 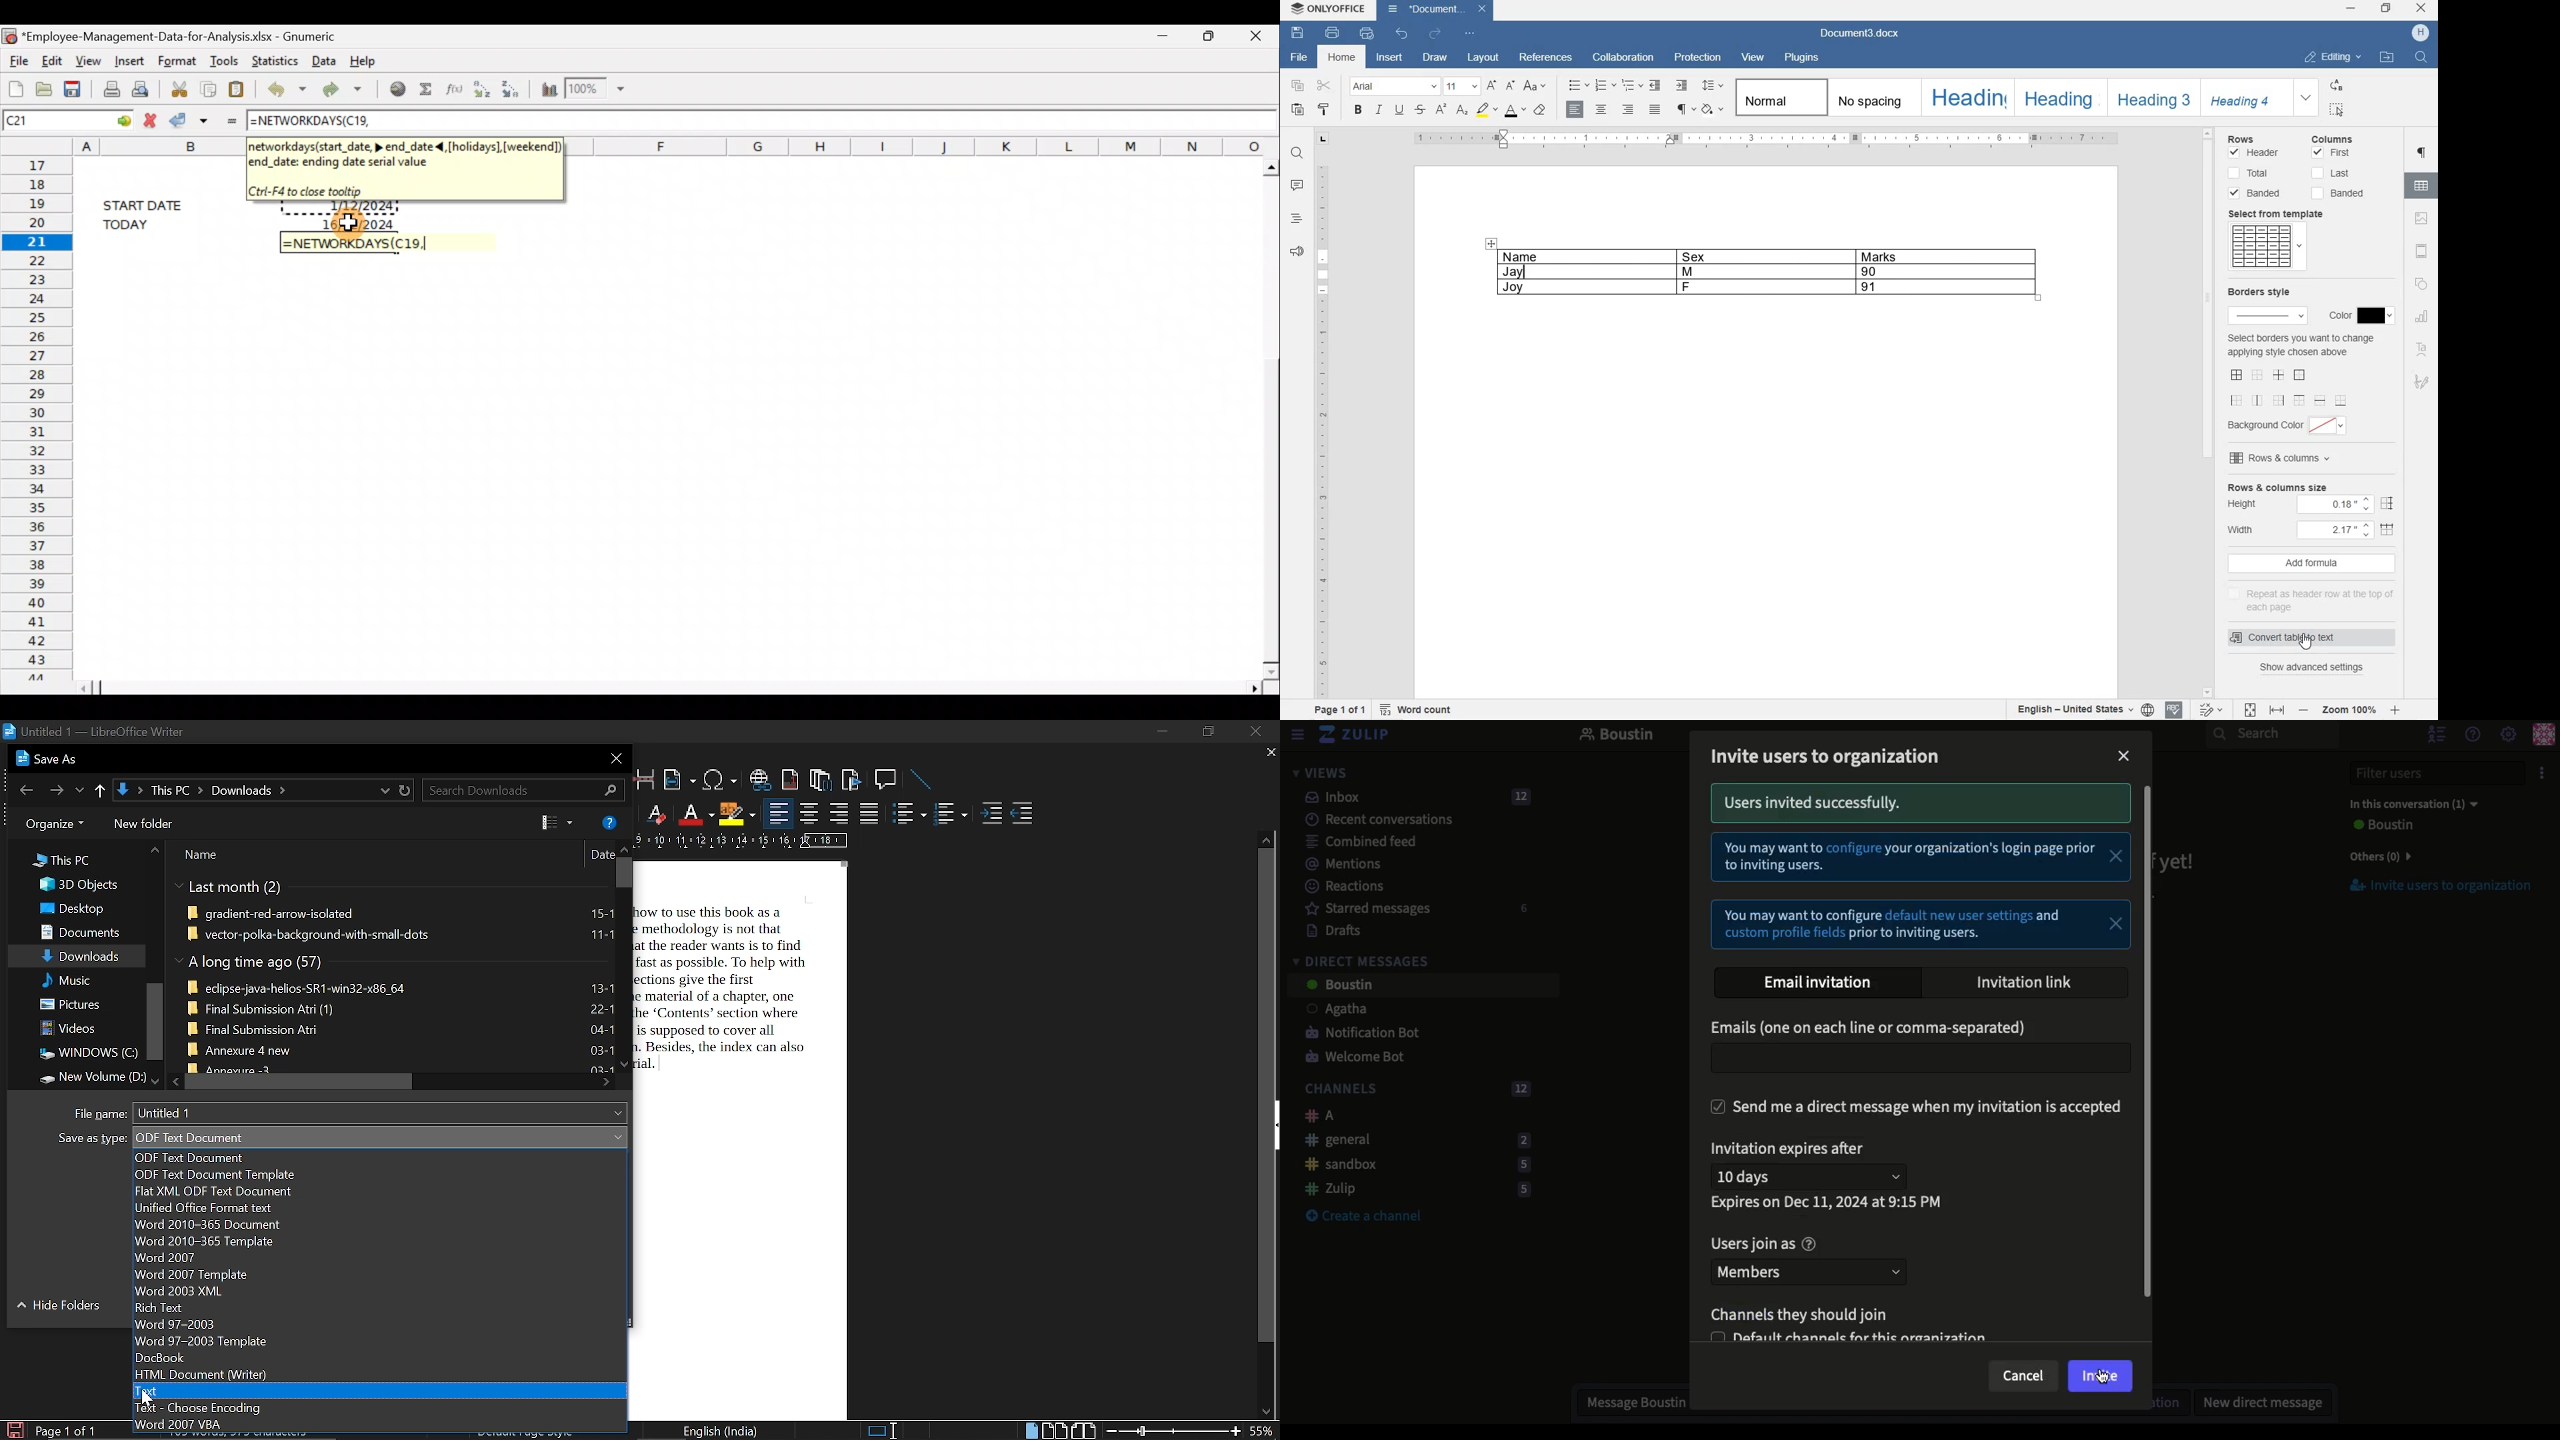 I want to click on recent location, so click(x=382, y=790).